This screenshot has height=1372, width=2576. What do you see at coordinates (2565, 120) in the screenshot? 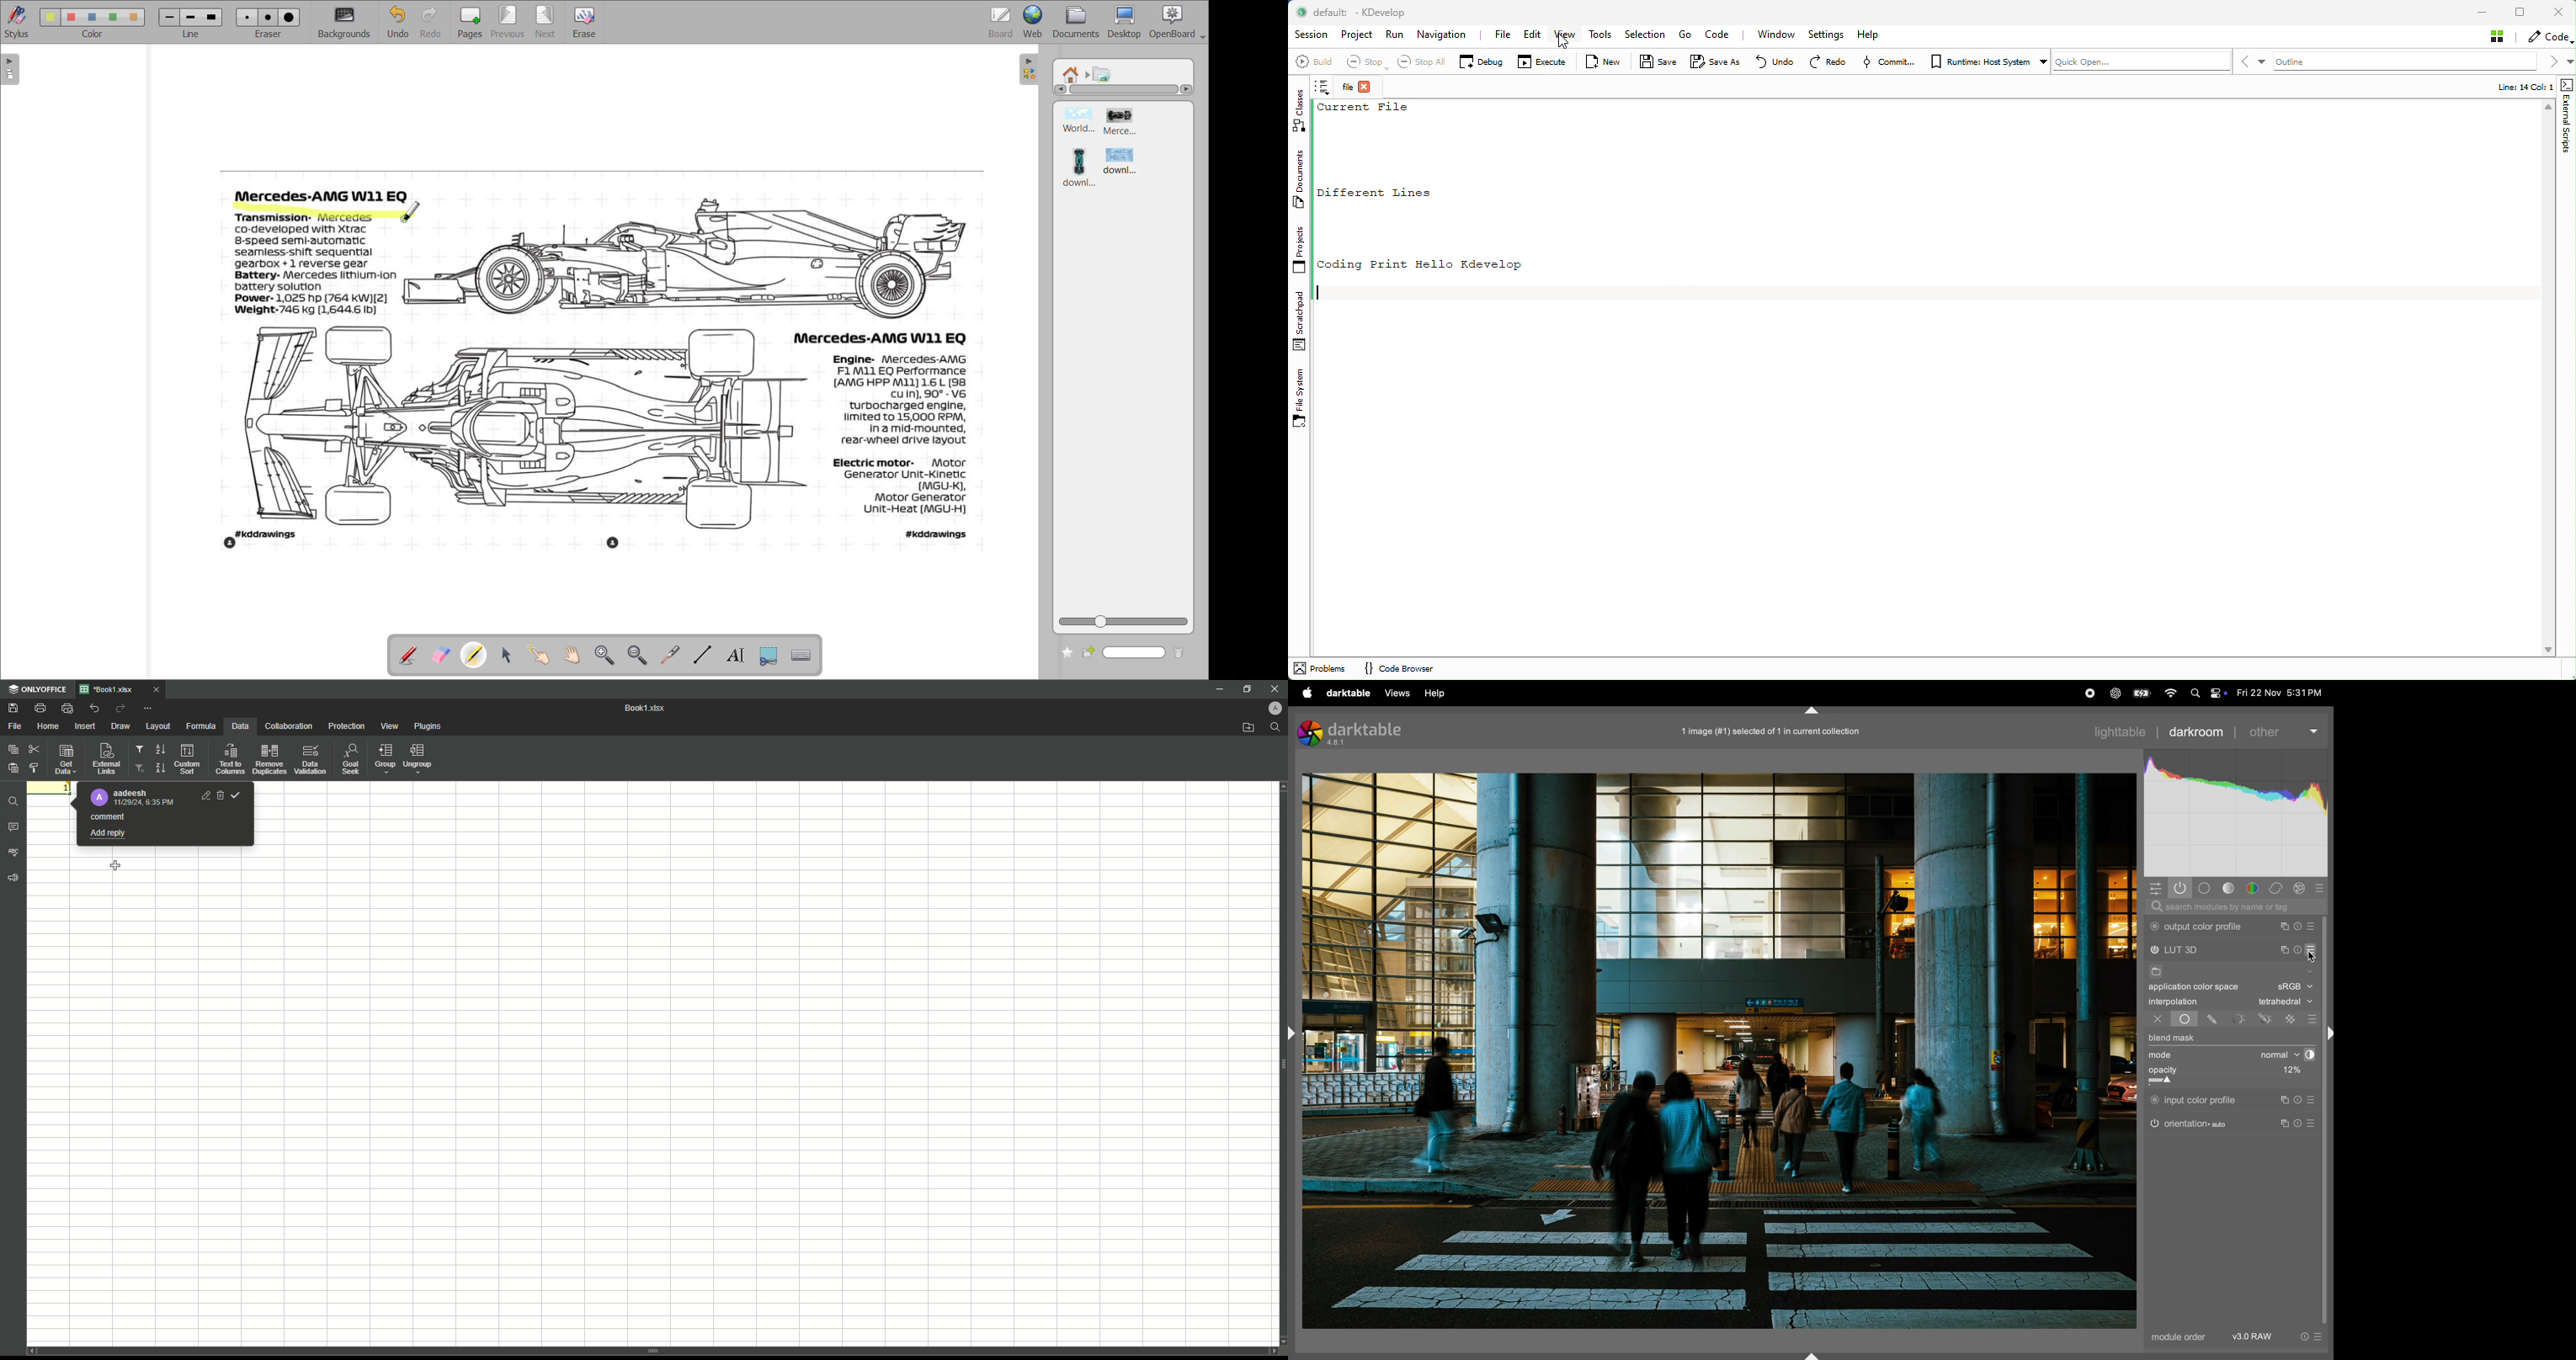
I see `Shape` at bounding box center [2565, 120].